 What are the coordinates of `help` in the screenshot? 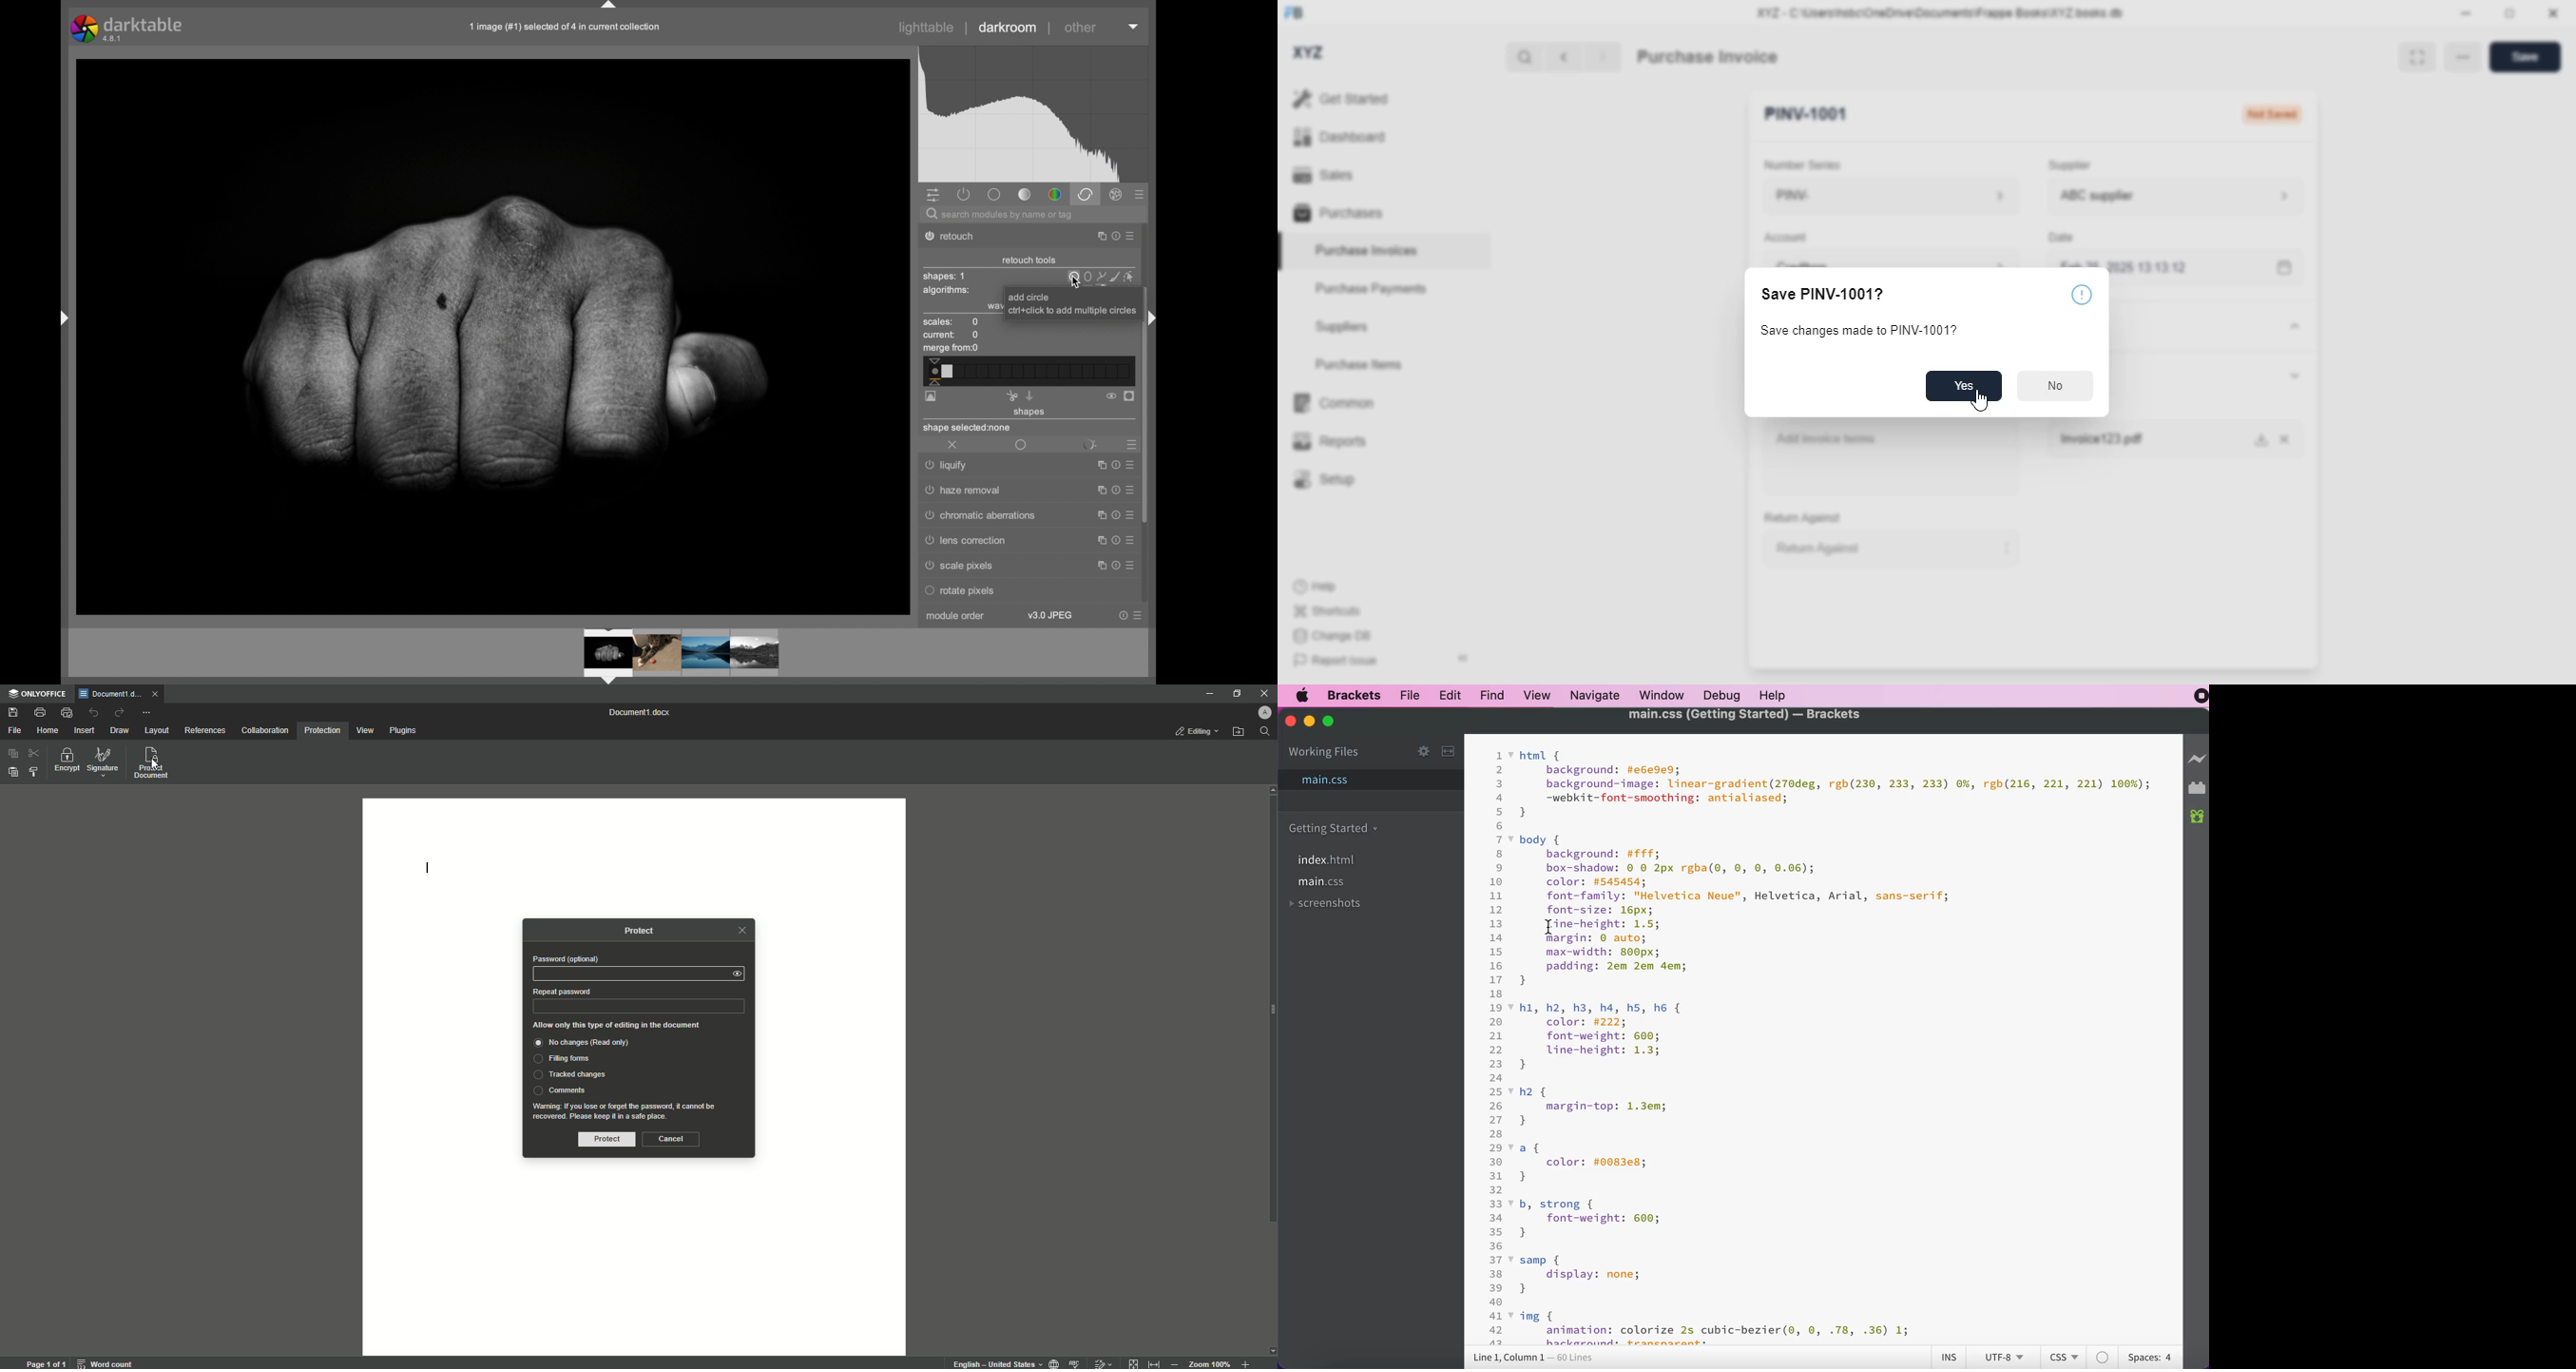 It's located at (1778, 695).